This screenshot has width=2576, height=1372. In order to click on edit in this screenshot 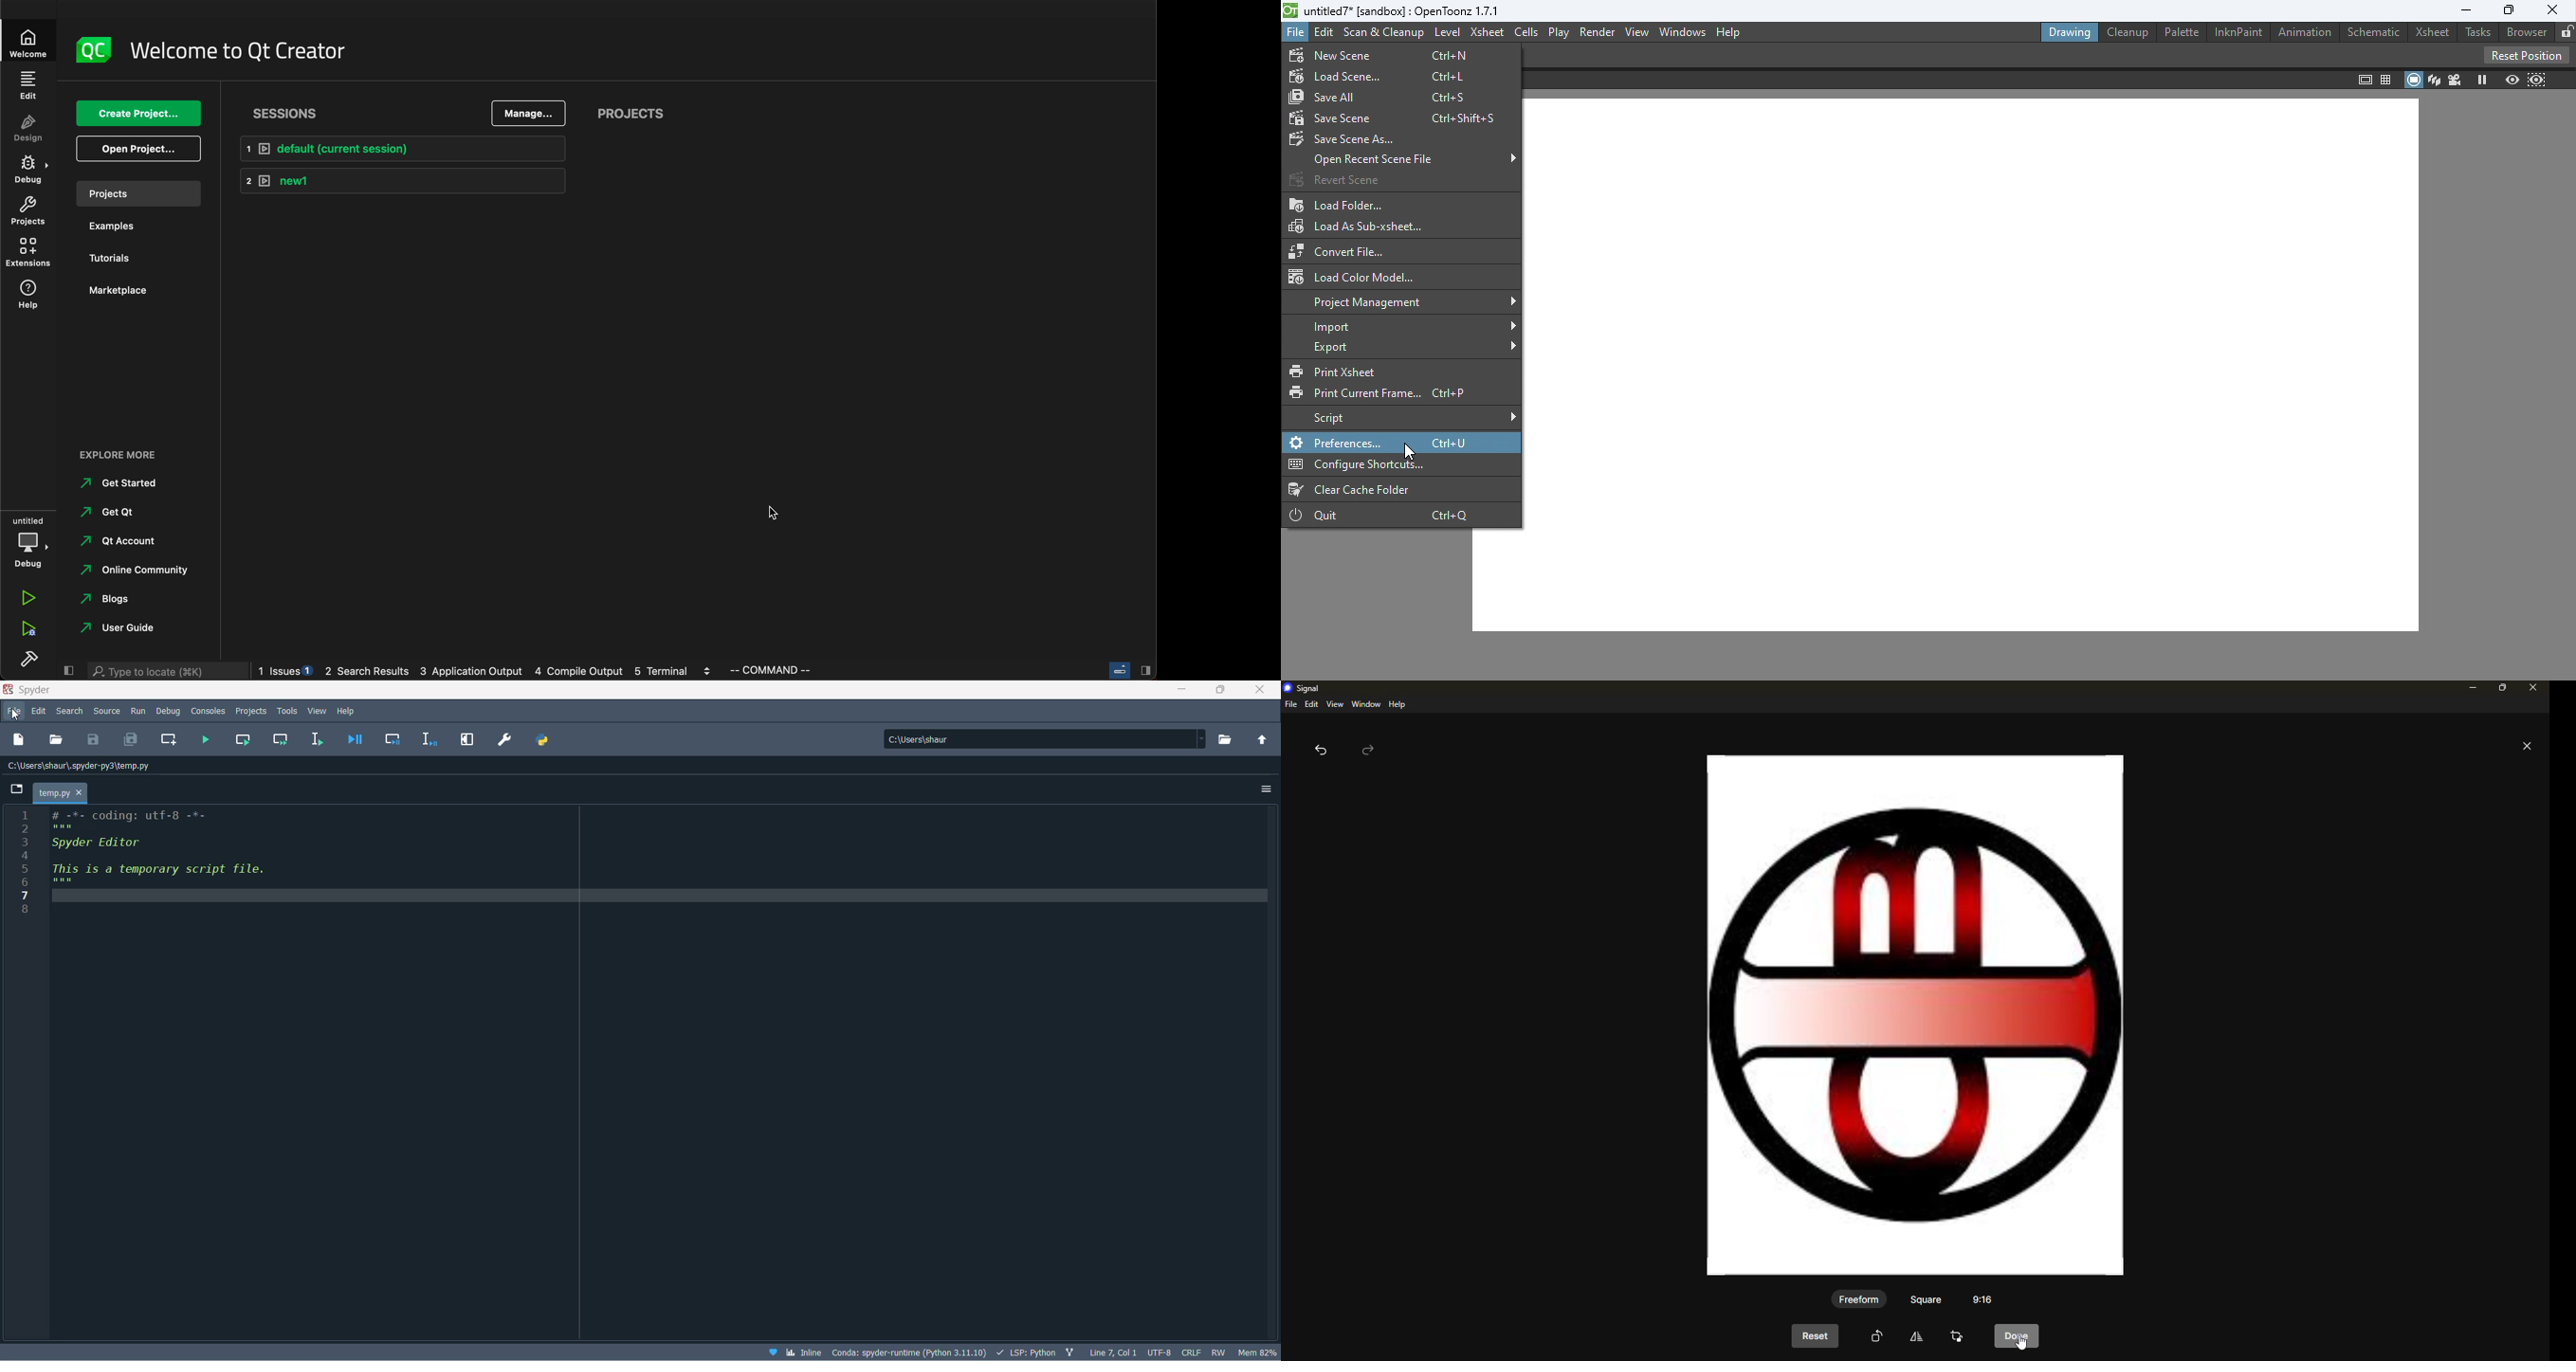, I will do `click(1311, 704)`.